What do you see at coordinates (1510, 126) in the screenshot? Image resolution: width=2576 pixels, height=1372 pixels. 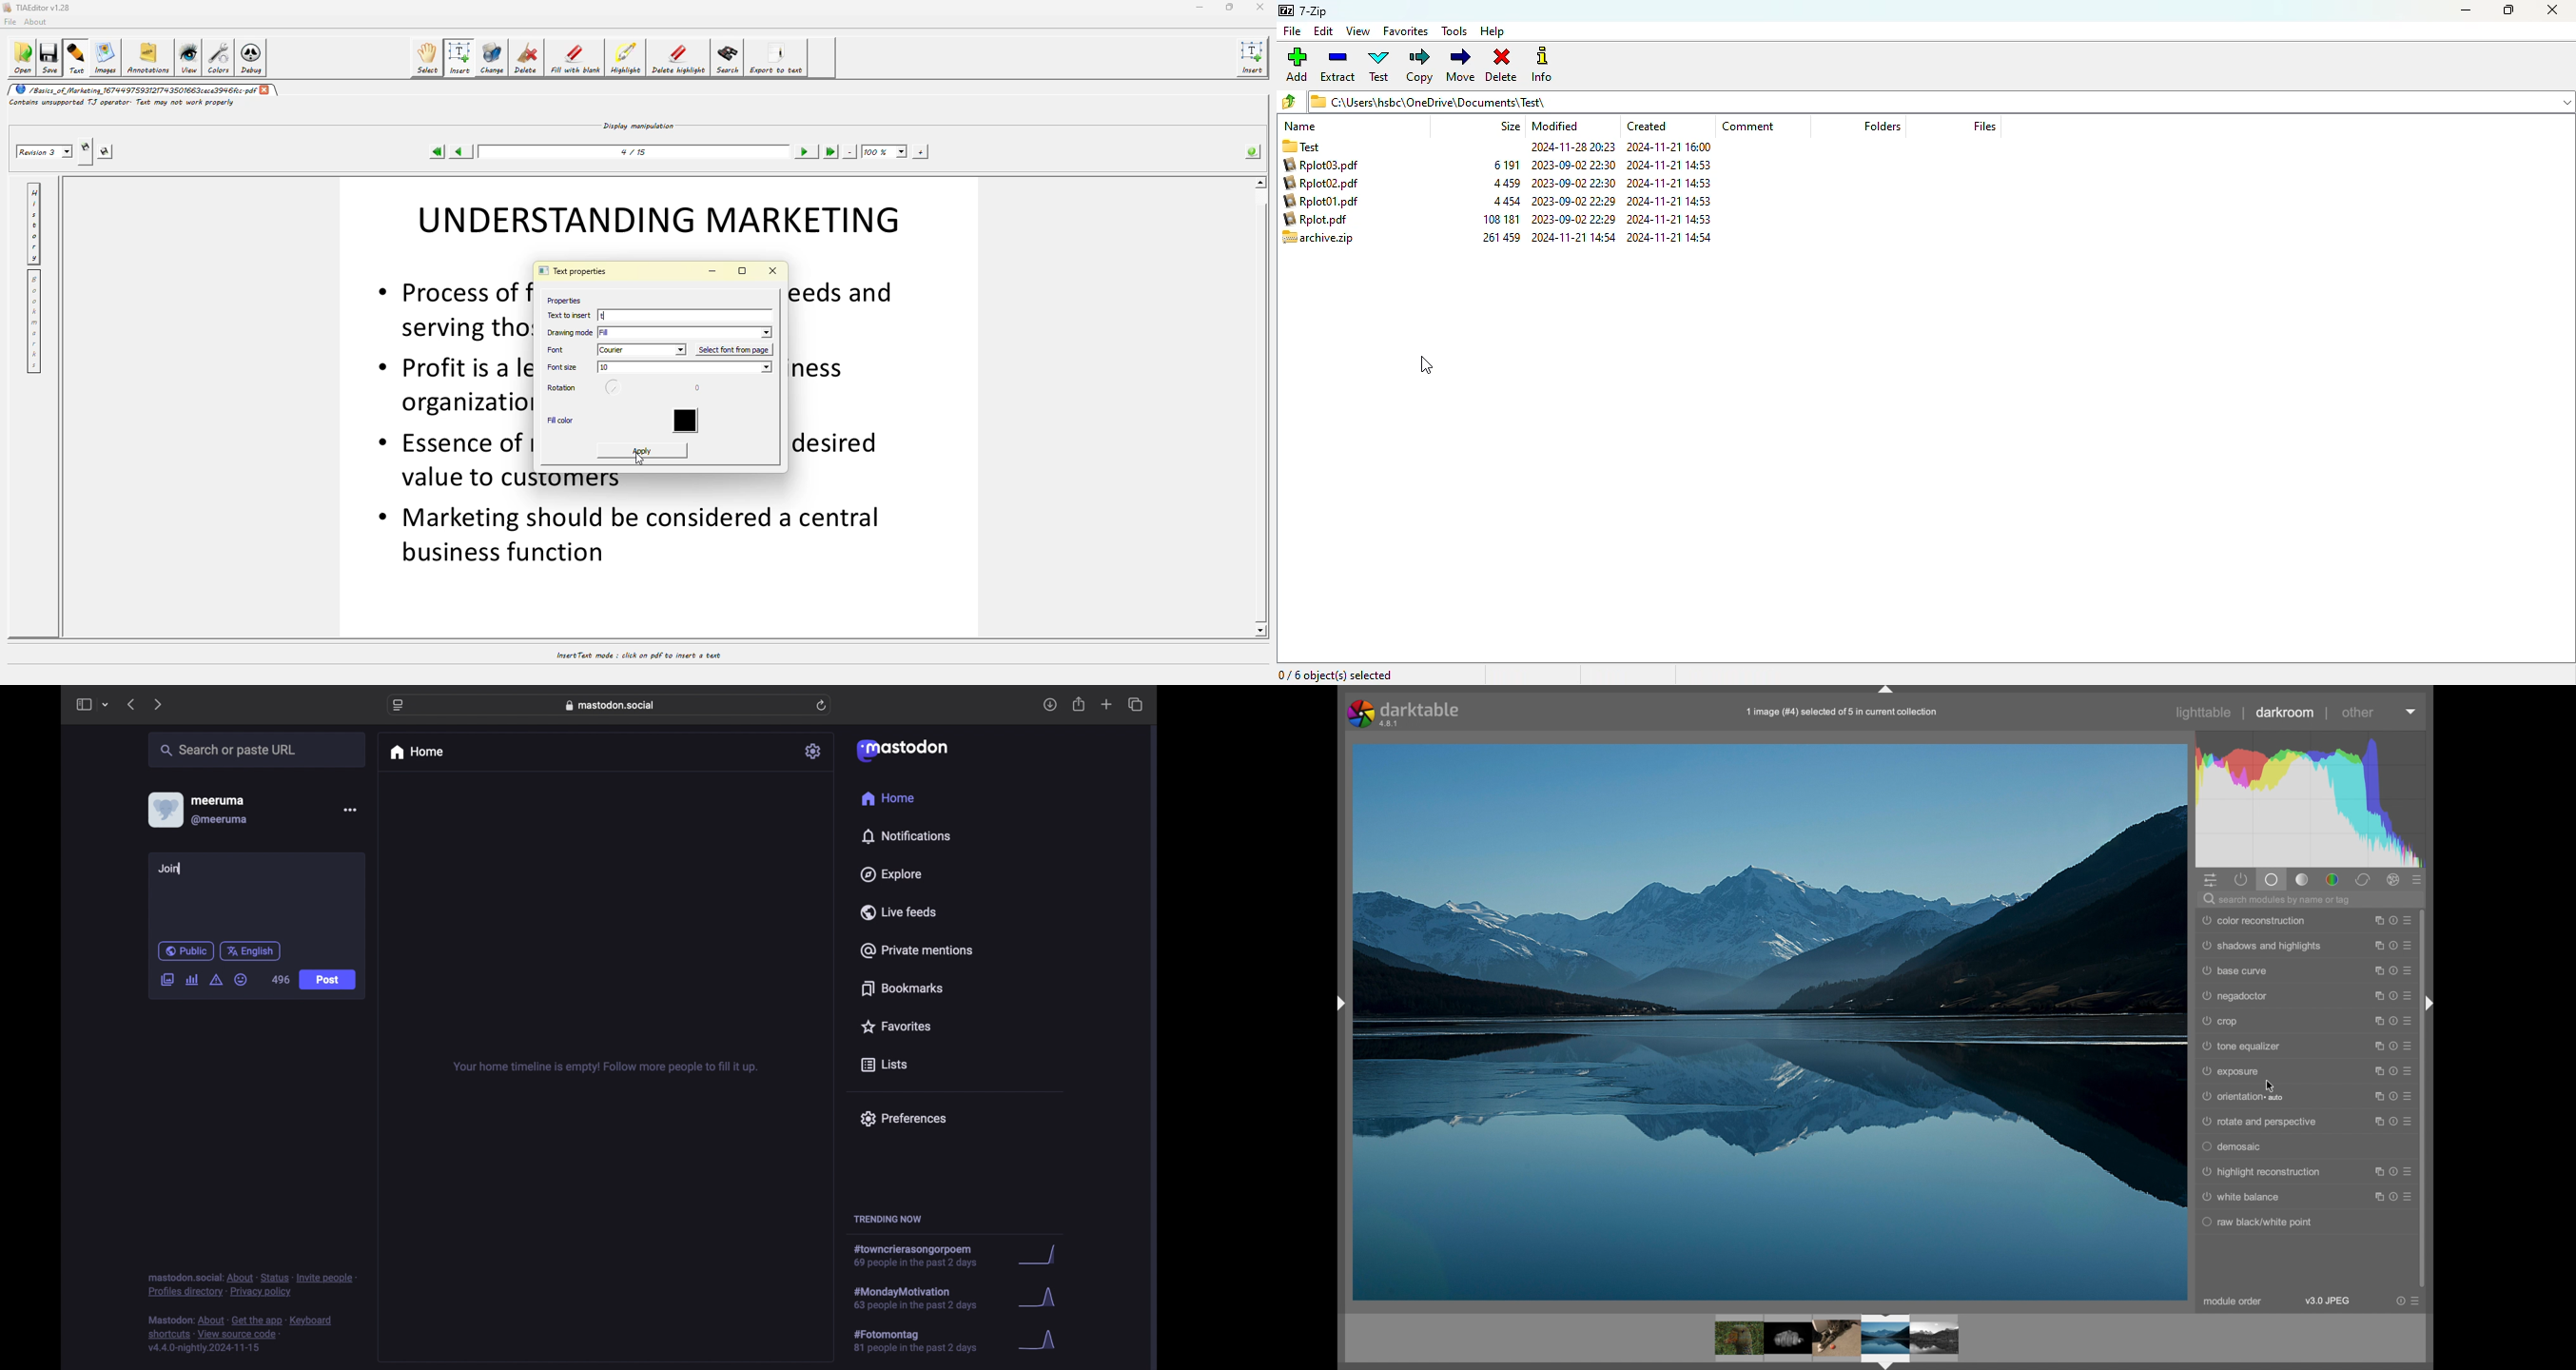 I see `size` at bounding box center [1510, 126].